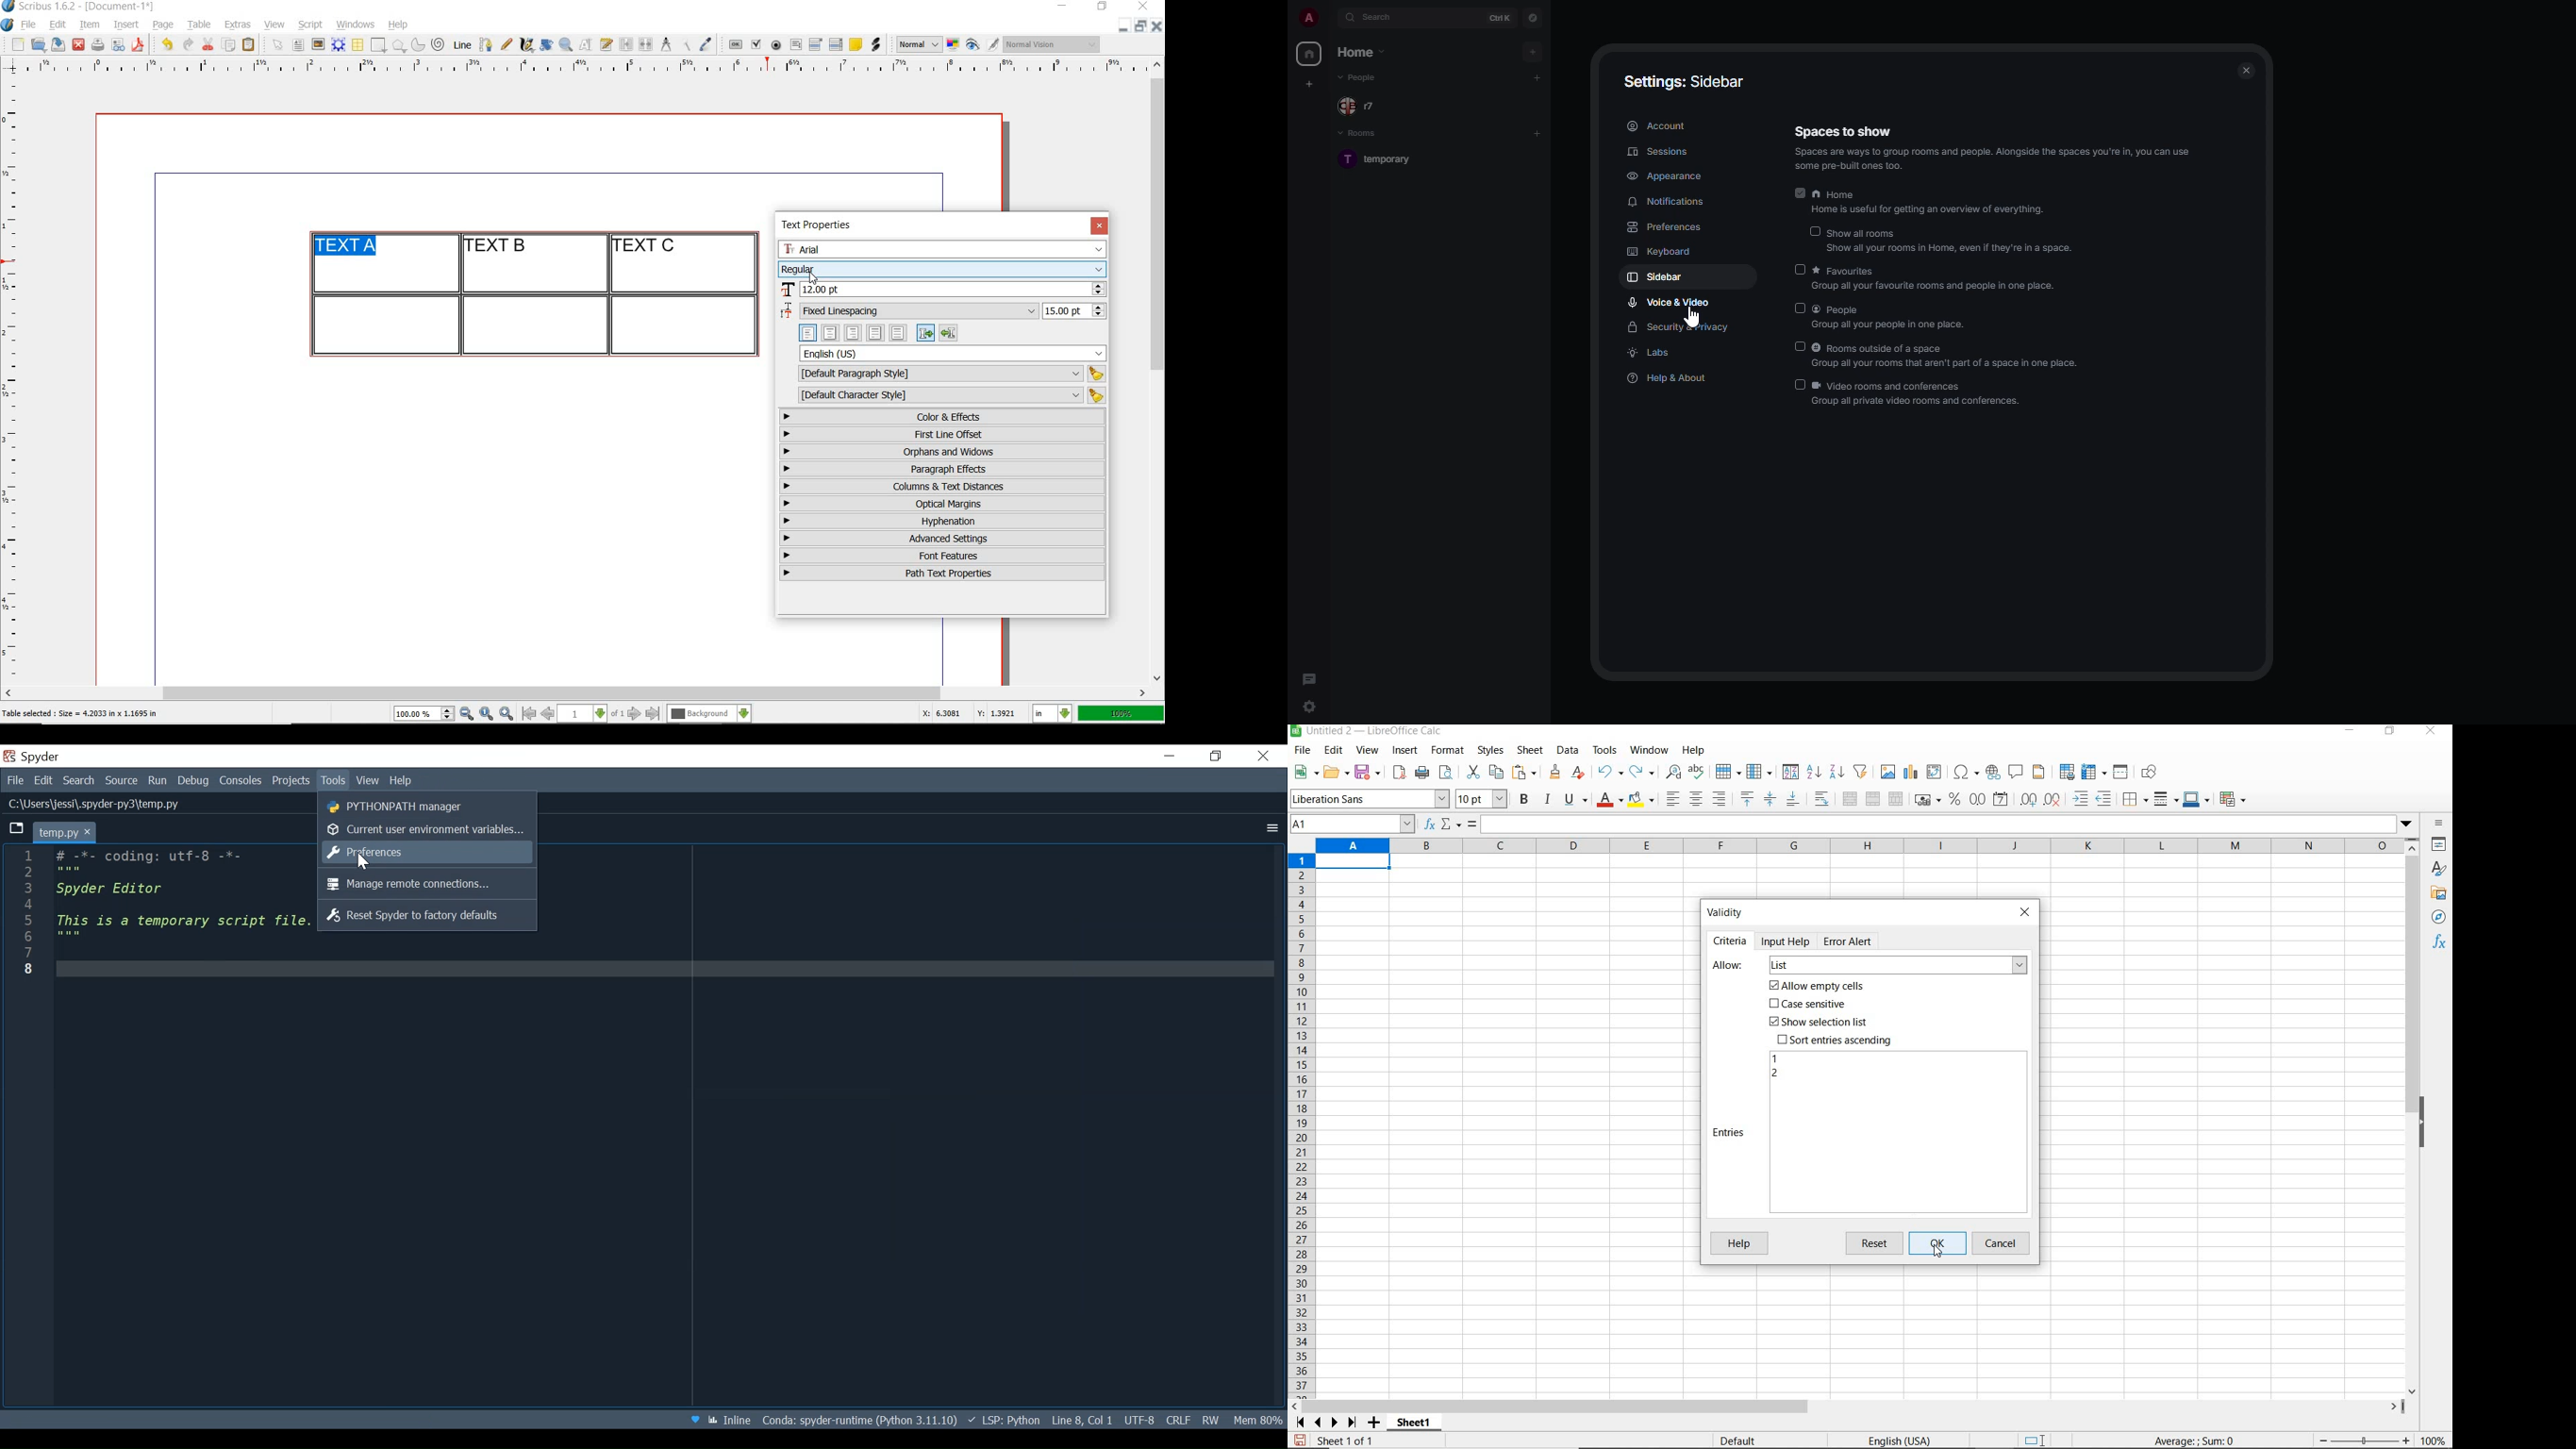  I want to click on enabled, so click(1799, 193).